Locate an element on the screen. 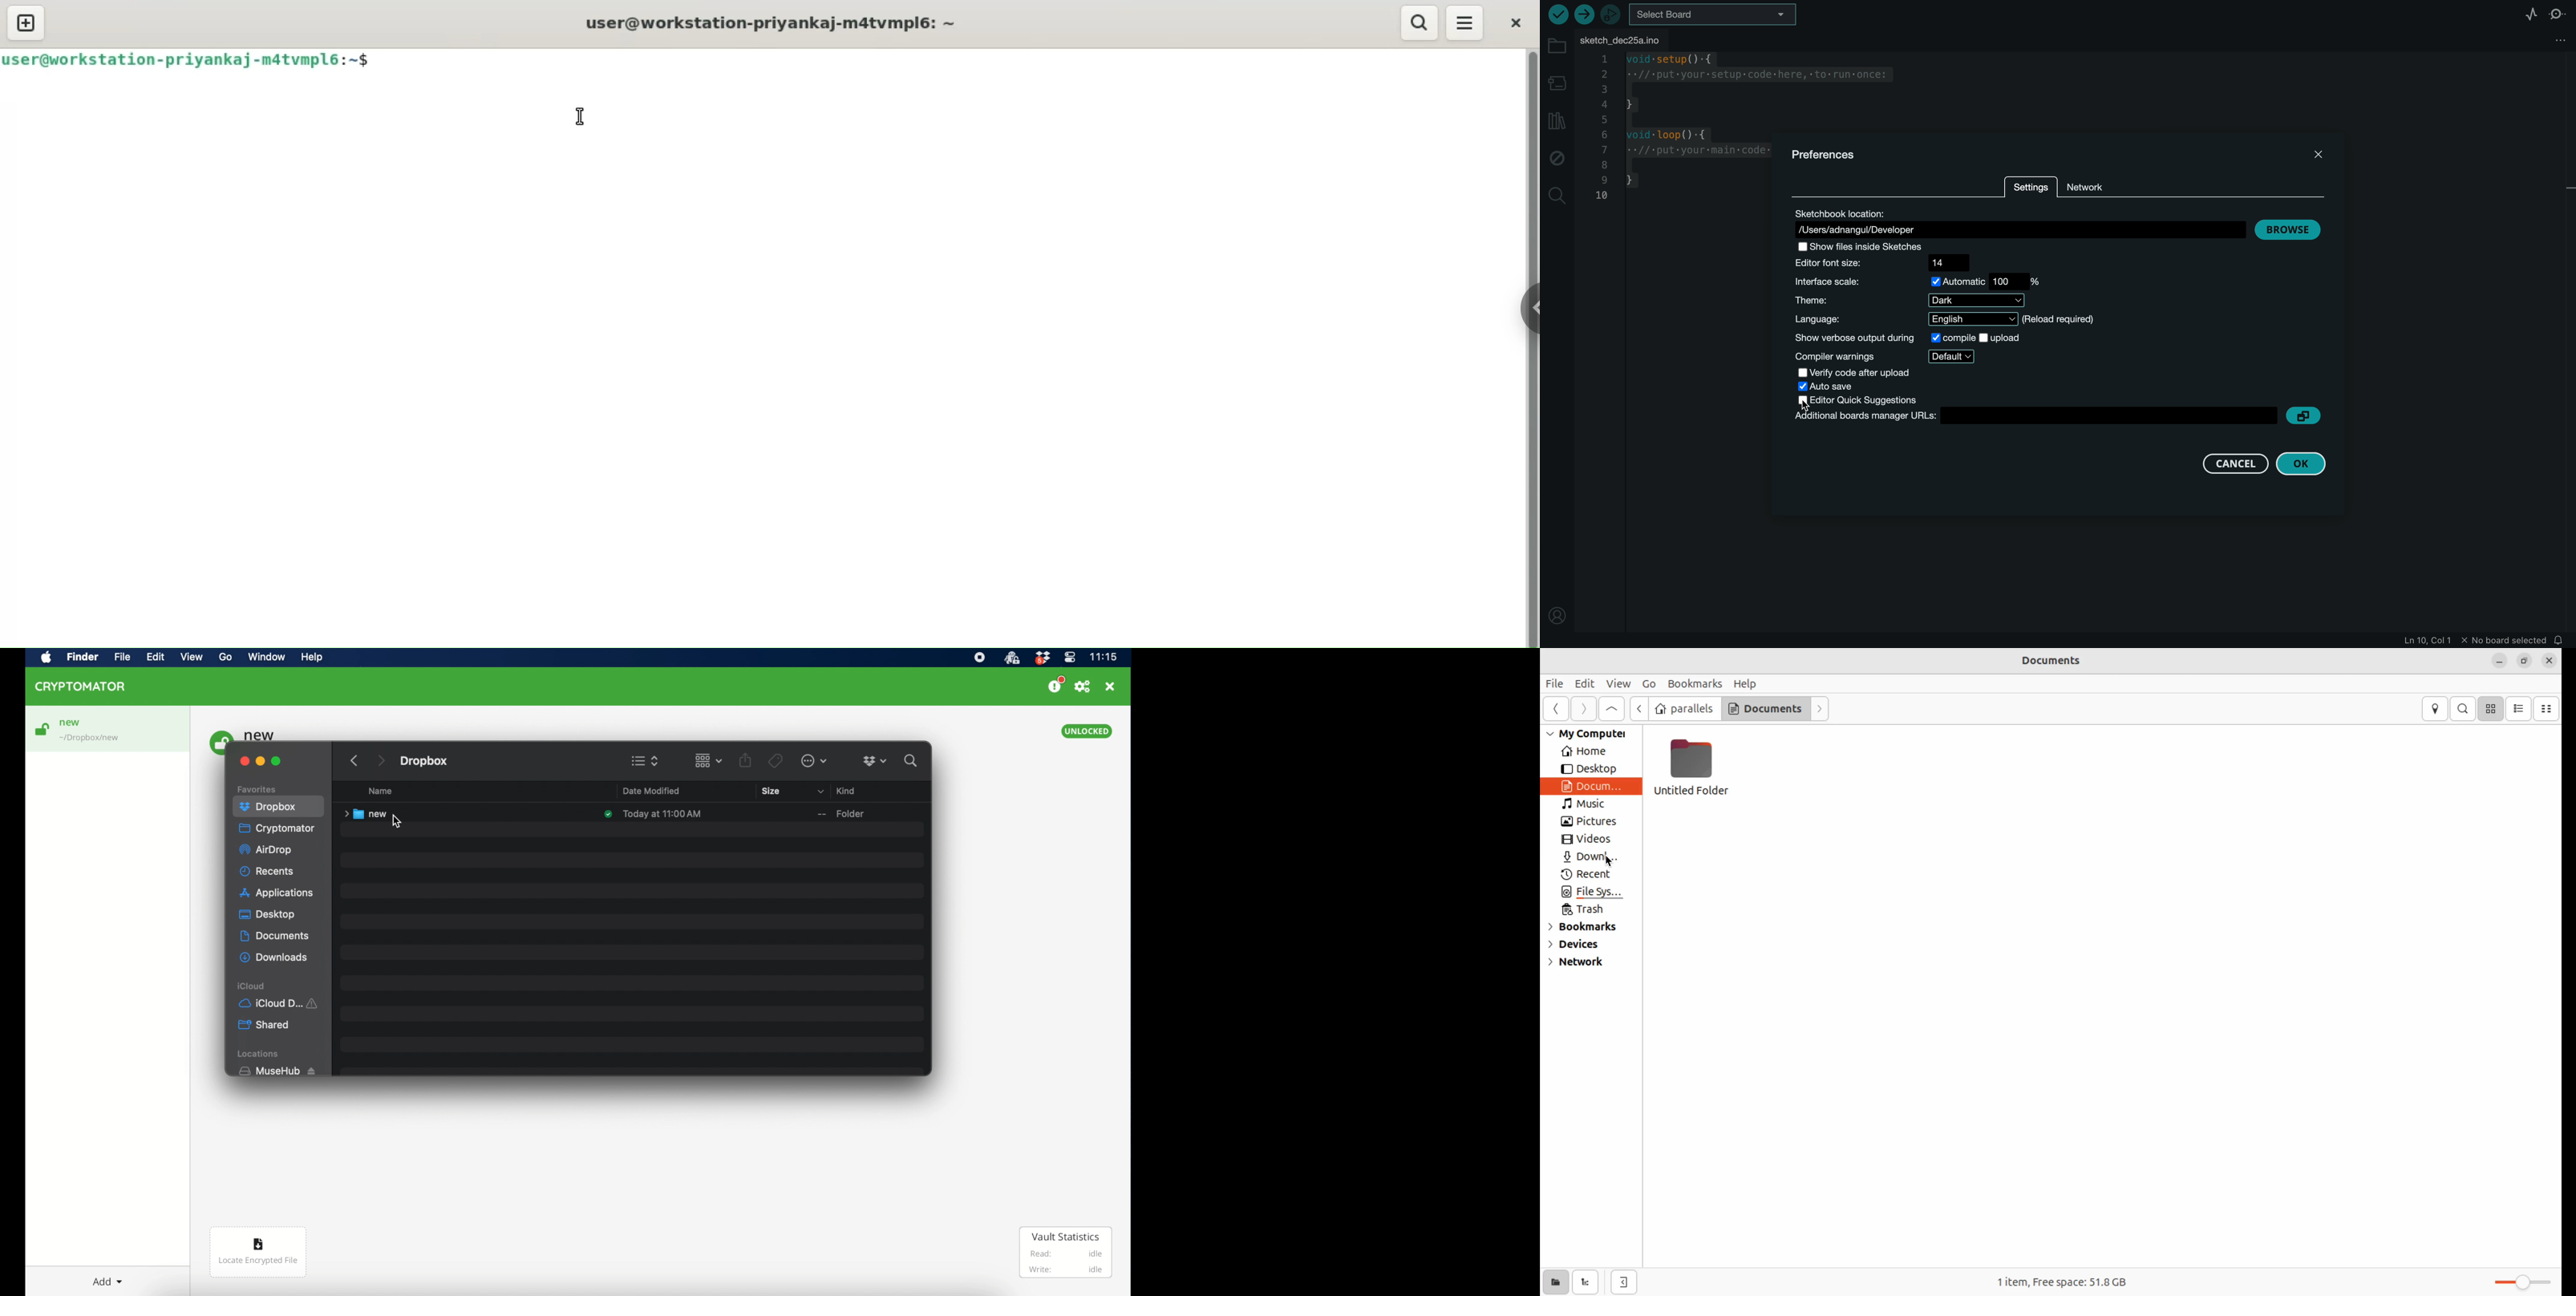 The width and height of the screenshot is (2576, 1316). cryptomator is located at coordinates (81, 686).